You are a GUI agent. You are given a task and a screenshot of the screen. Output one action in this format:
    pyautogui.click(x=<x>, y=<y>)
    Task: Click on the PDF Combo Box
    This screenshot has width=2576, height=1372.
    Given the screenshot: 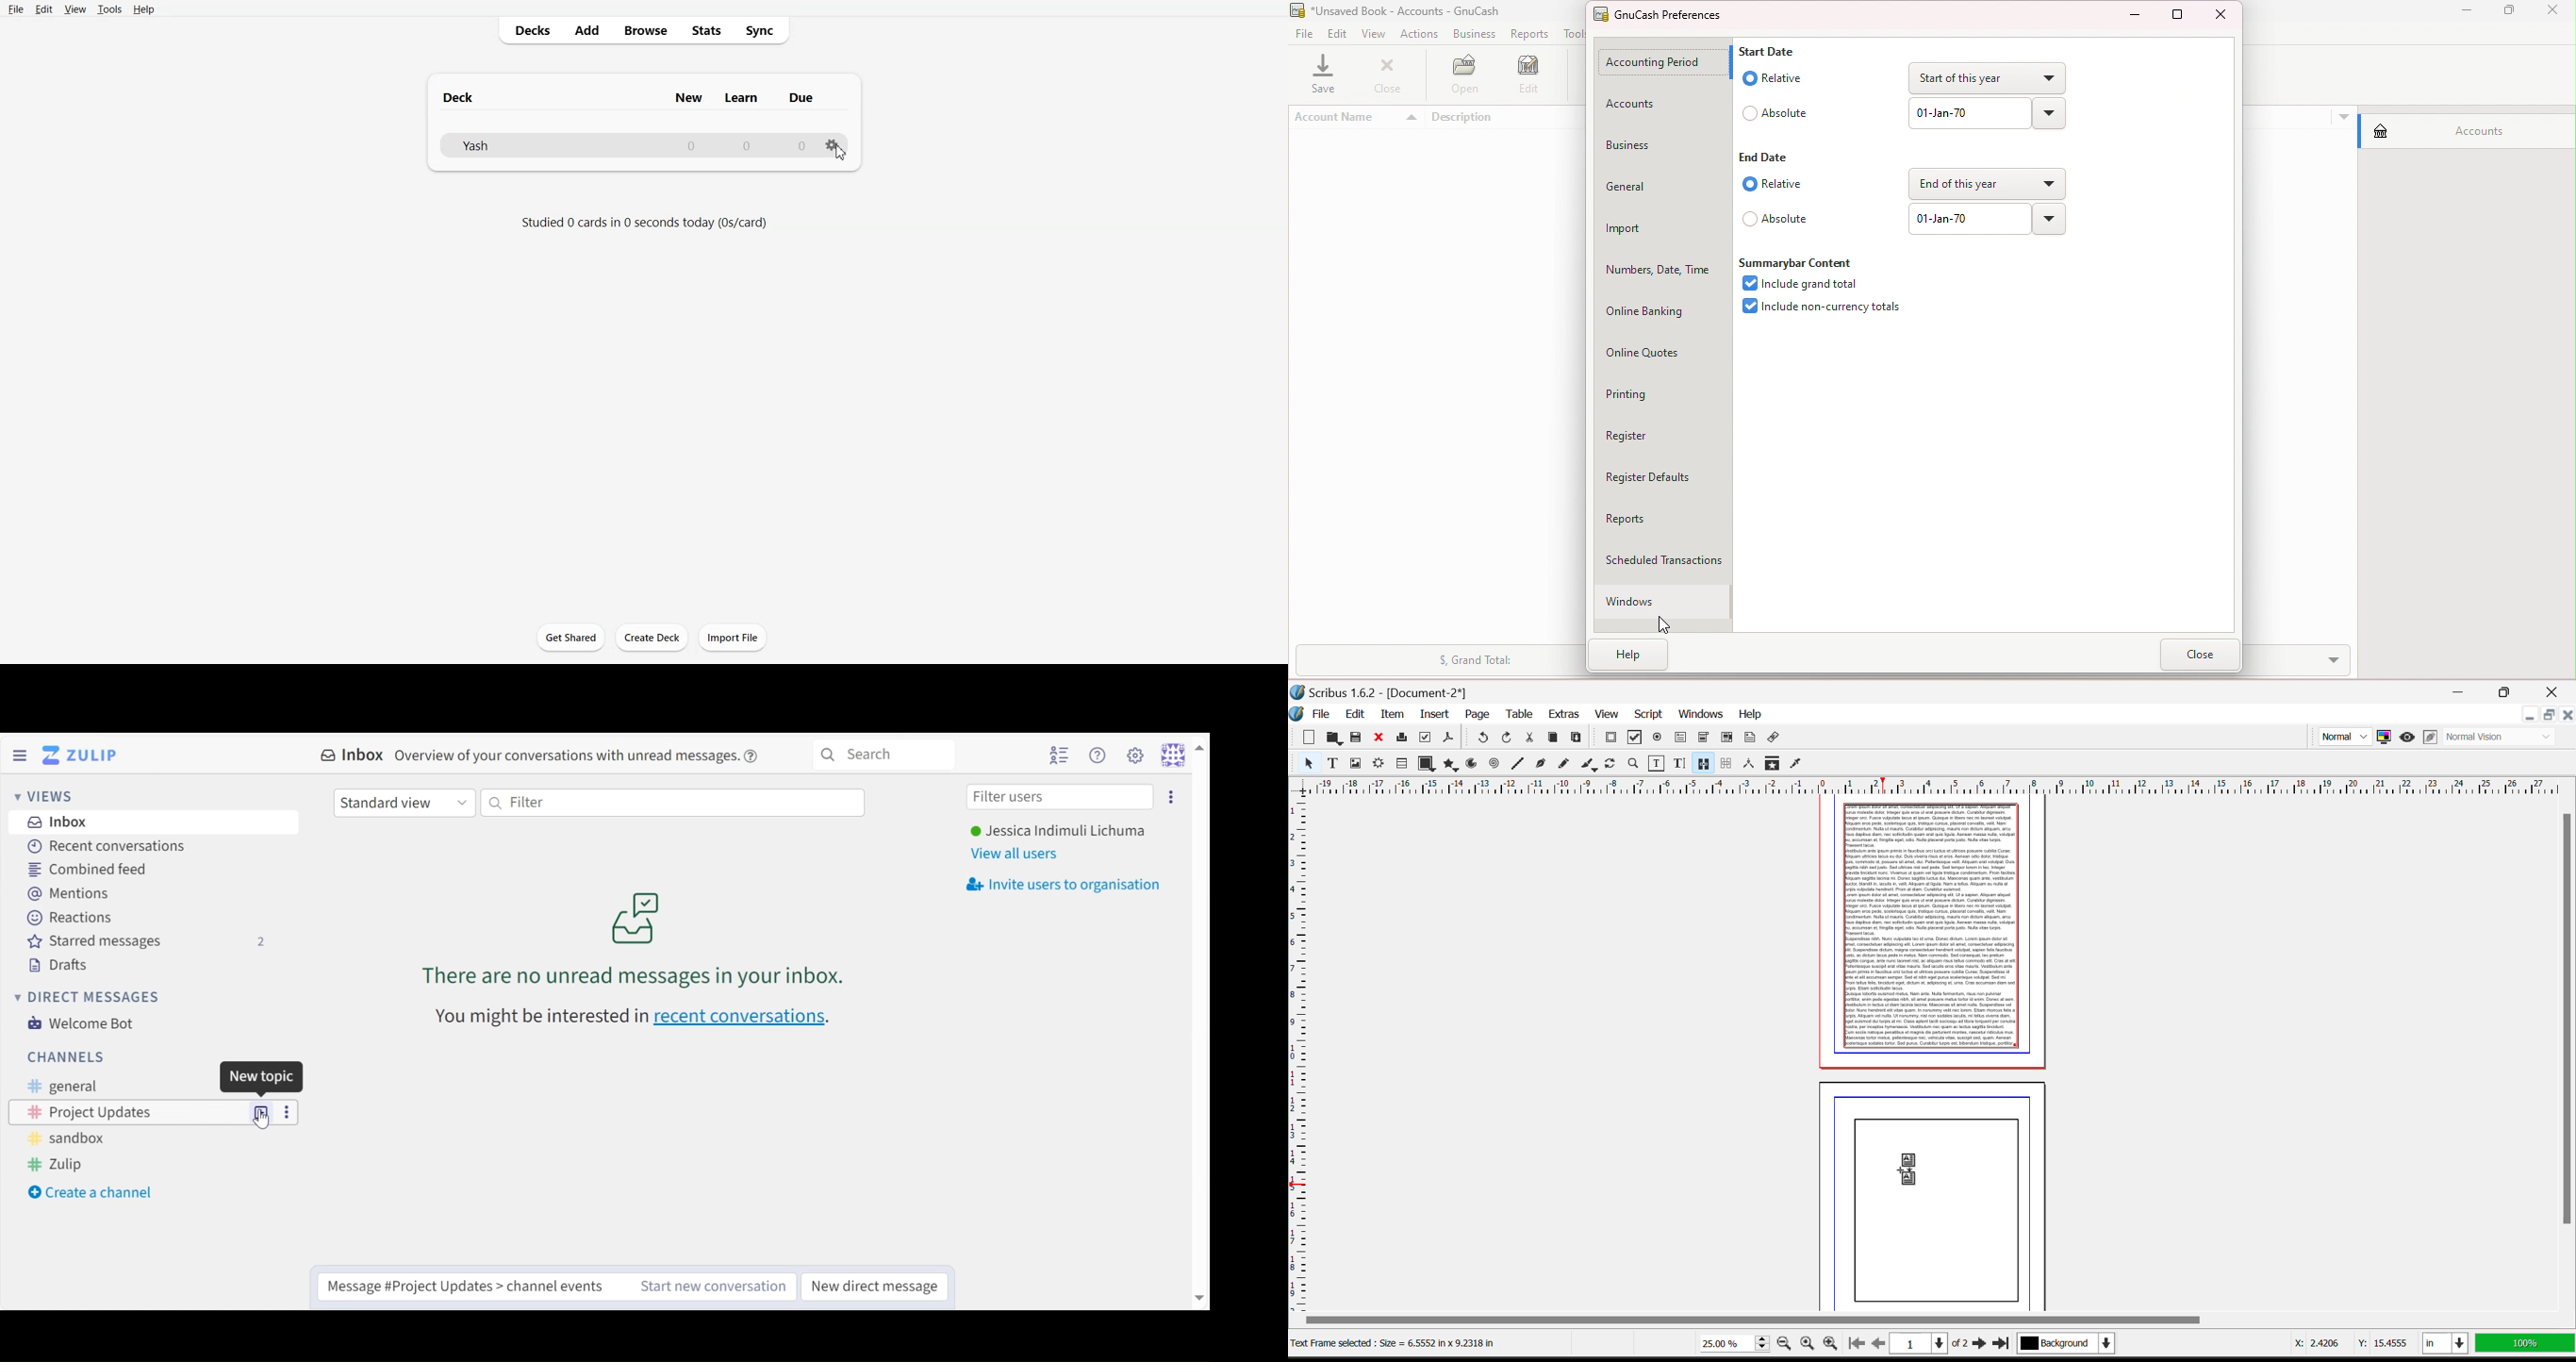 What is the action you would take?
    pyautogui.click(x=1703, y=738)
    